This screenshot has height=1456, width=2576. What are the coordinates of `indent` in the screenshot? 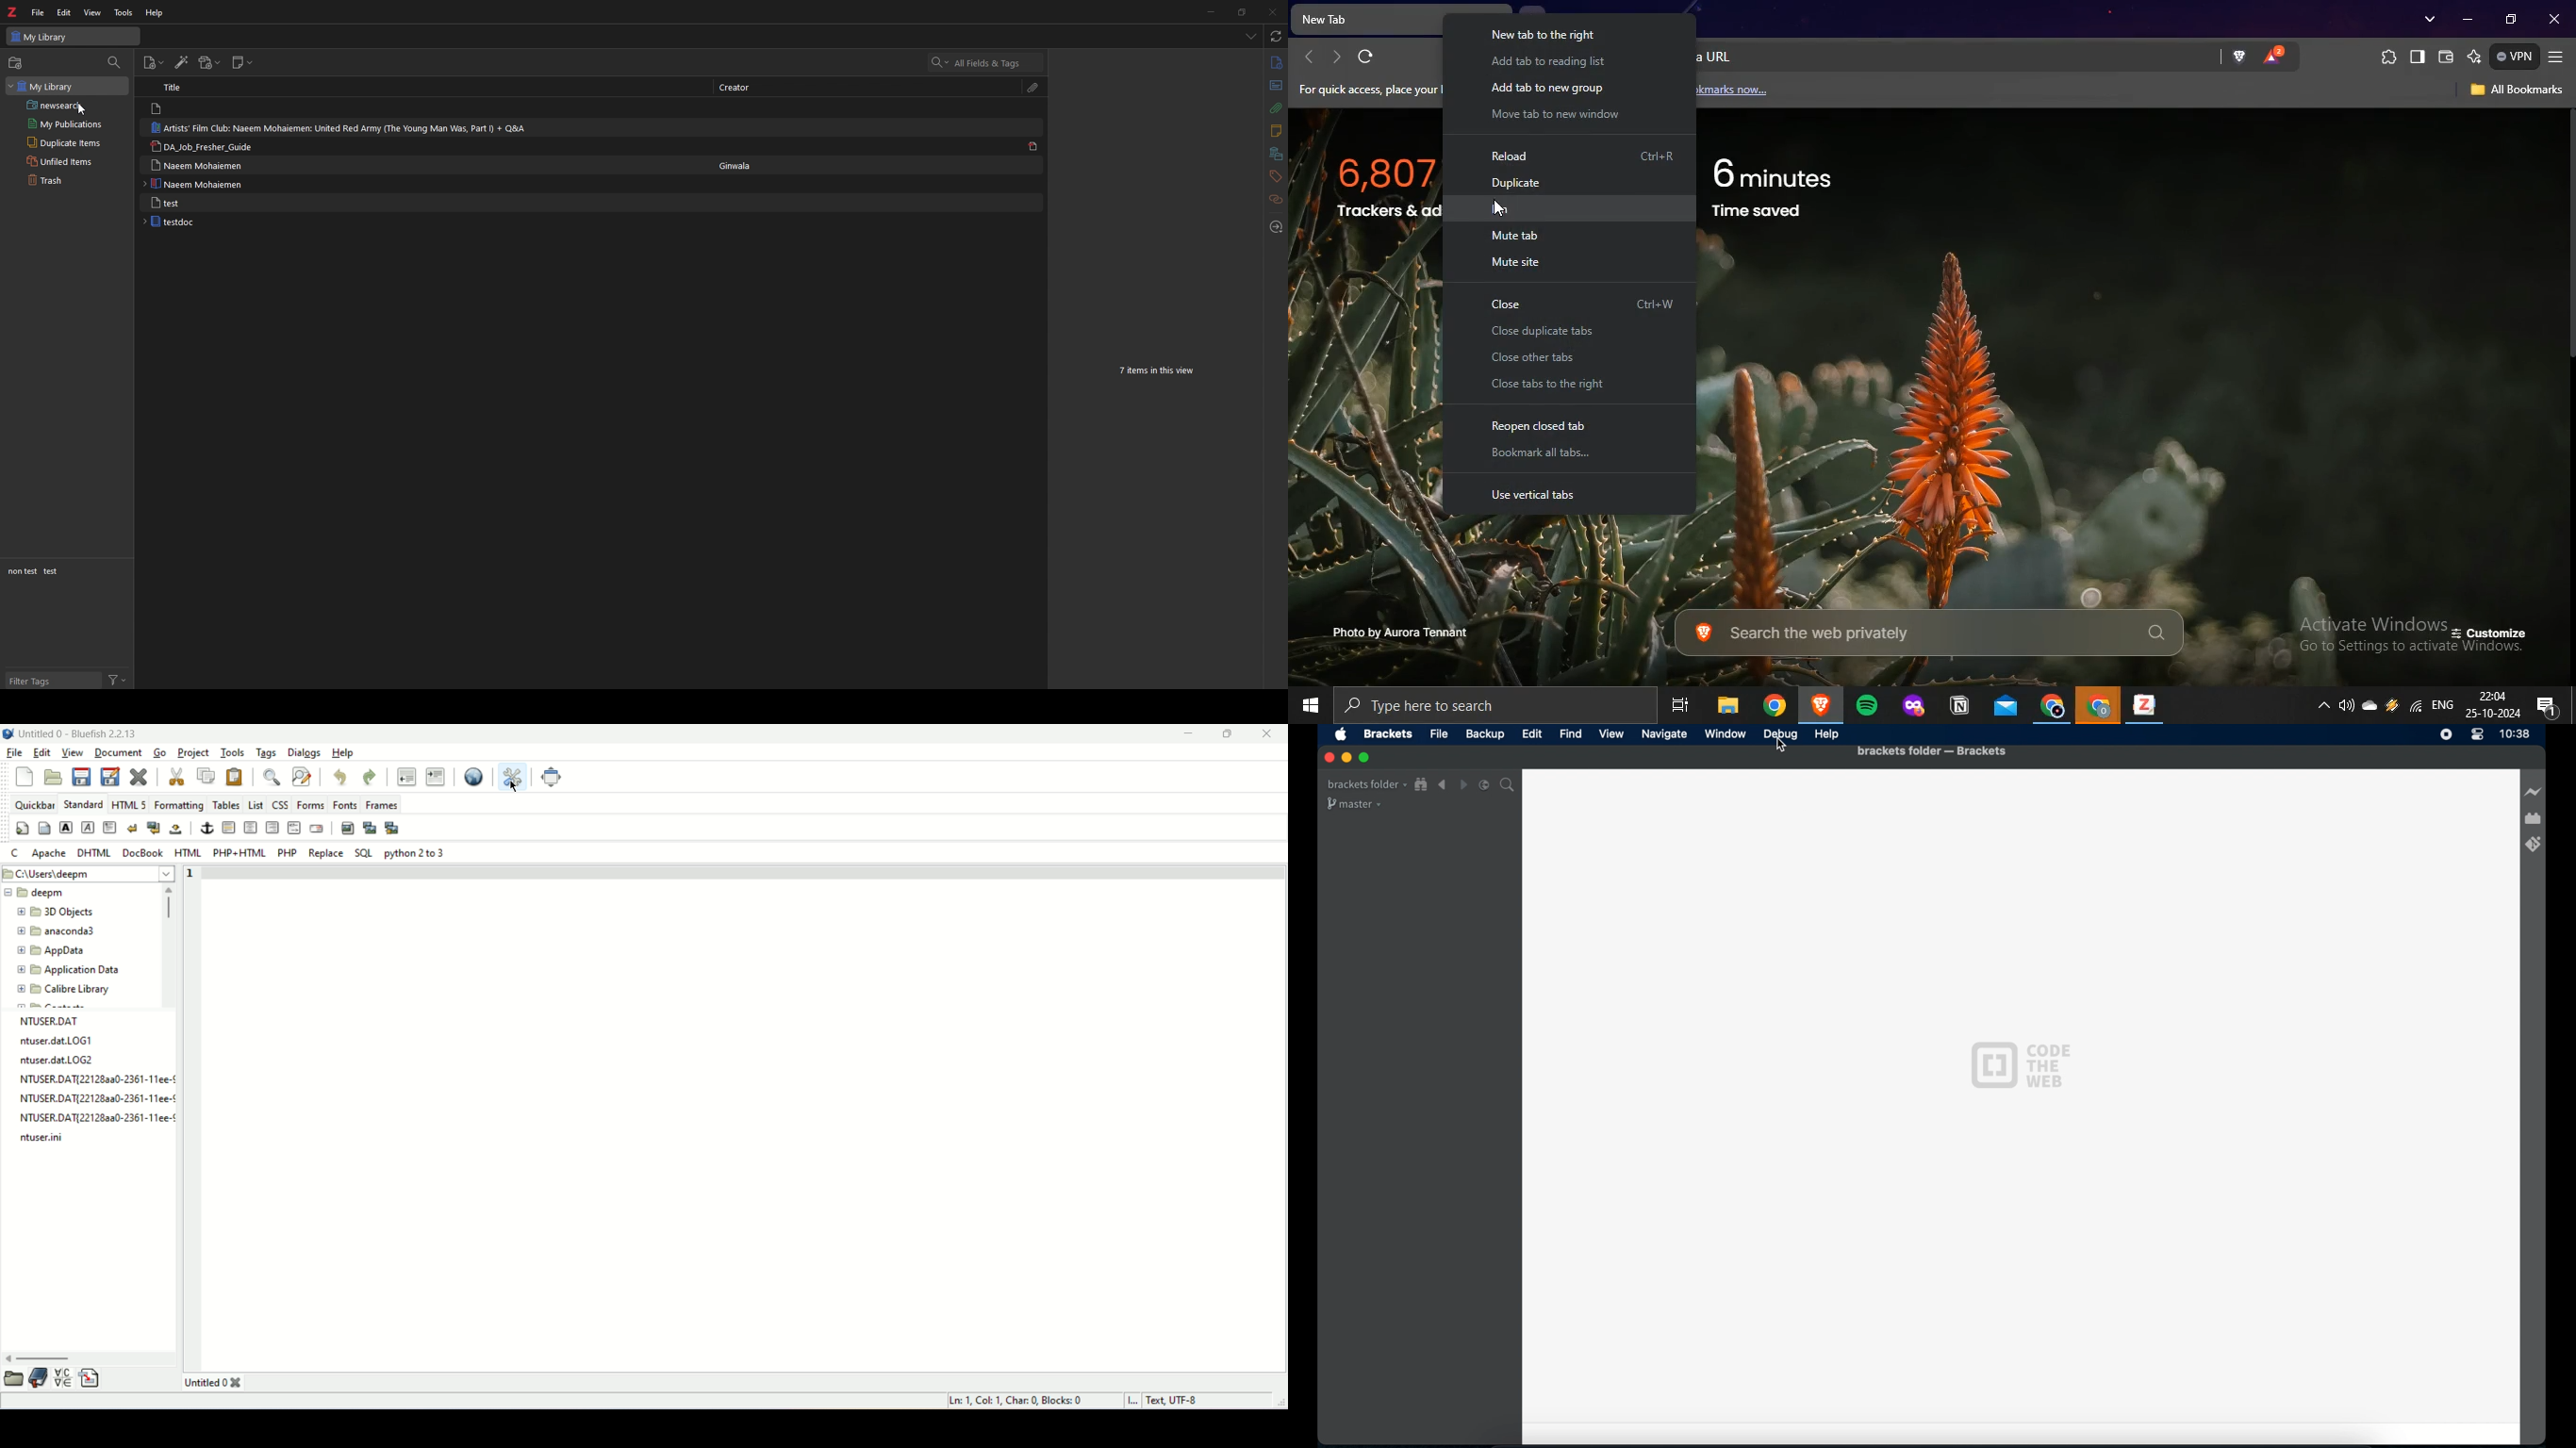 It's located at (435, 776).